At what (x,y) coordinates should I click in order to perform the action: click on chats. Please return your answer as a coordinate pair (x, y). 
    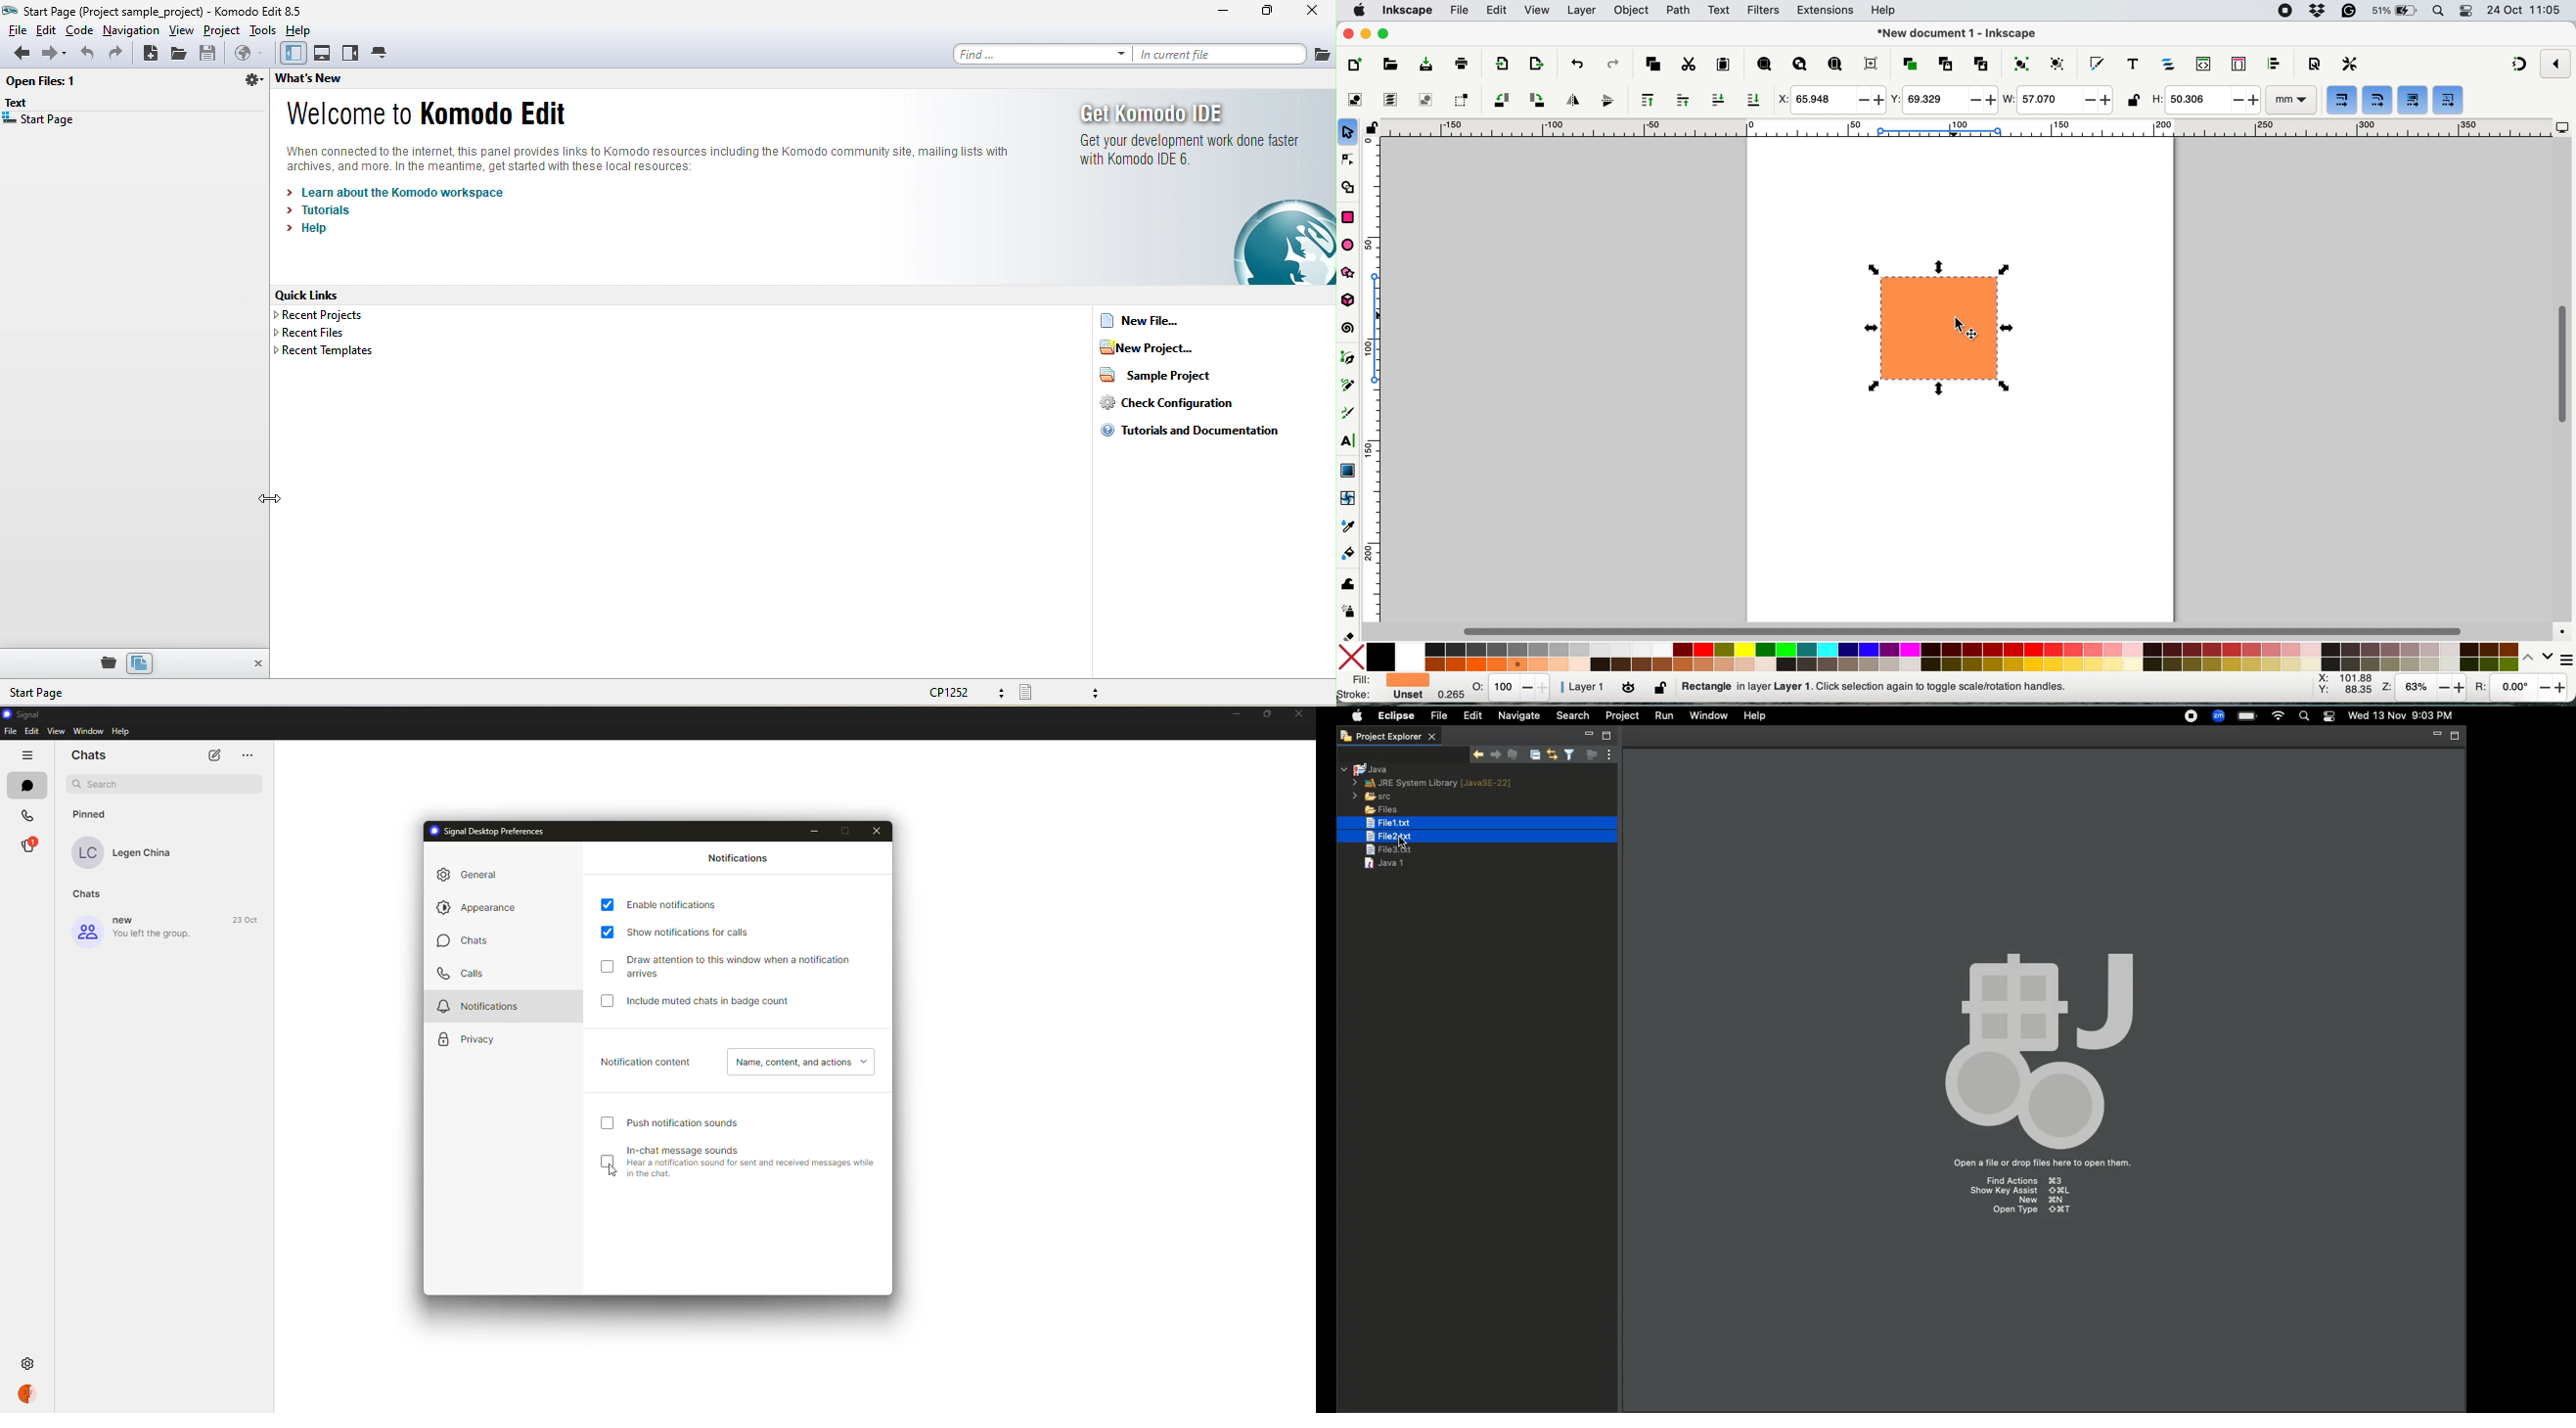
    Looking at the image, I should click on (27, 785).